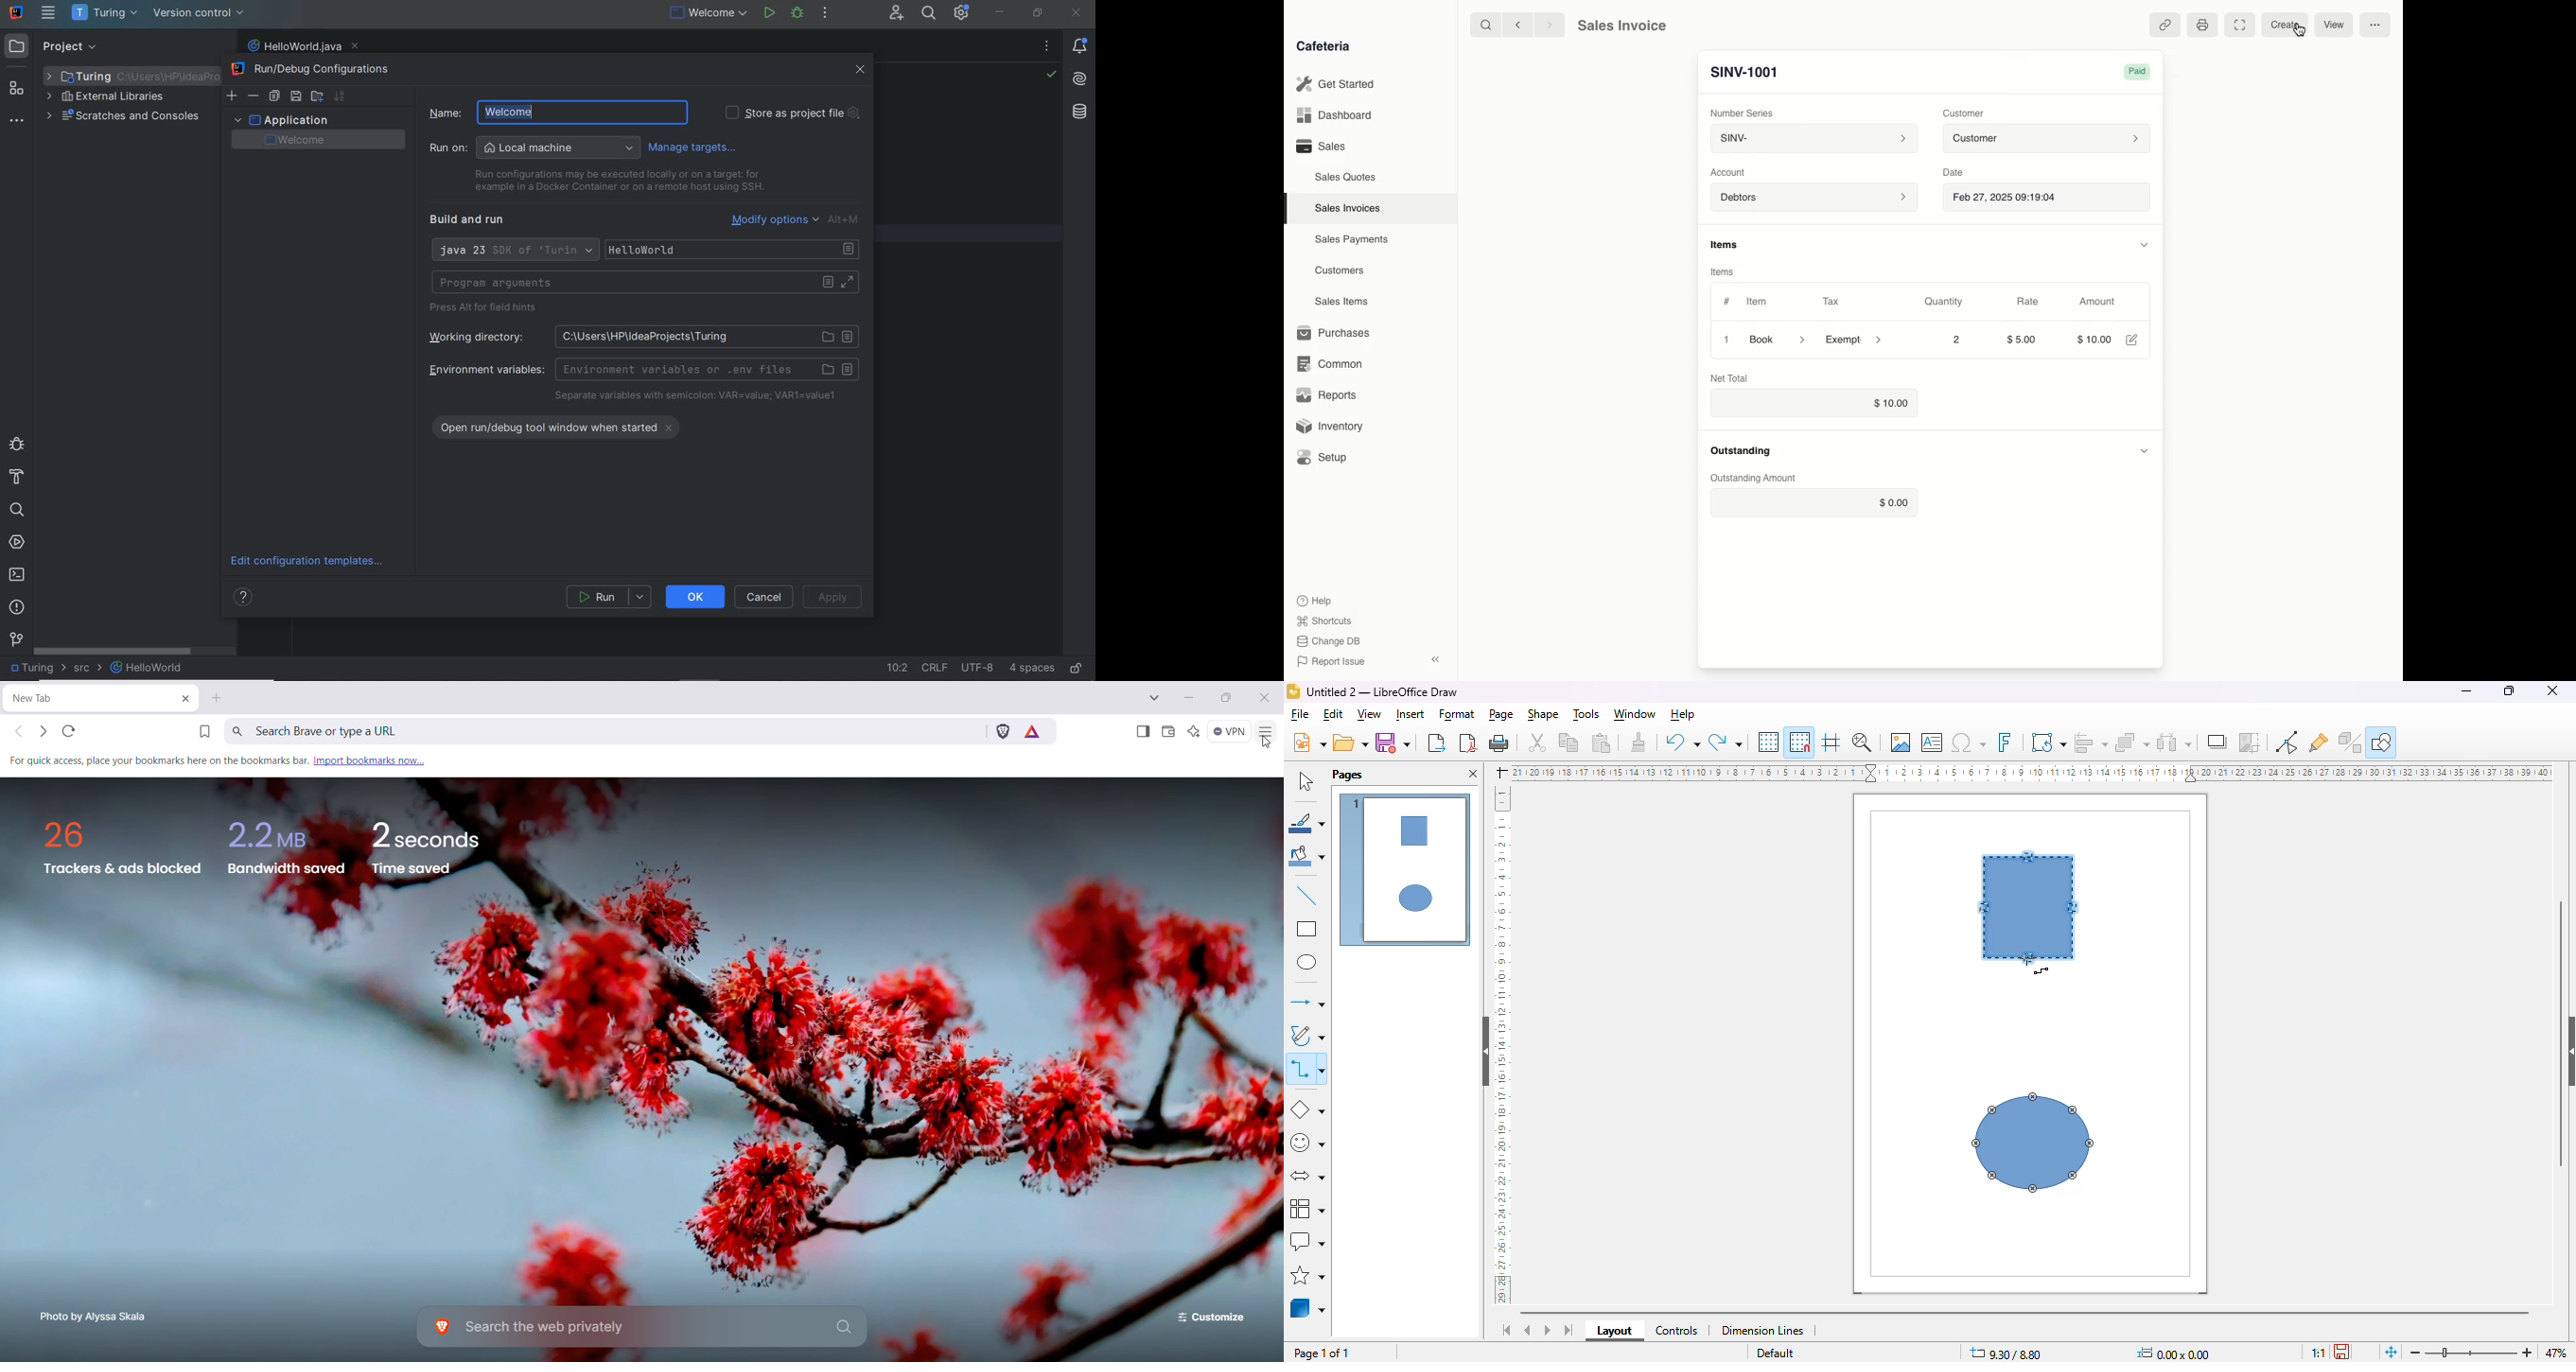 The image size is (2576, 1372). What do you see at coordinates (1727, 300) in the screenshot?
I see `#` at bounding box center [1727, 300].